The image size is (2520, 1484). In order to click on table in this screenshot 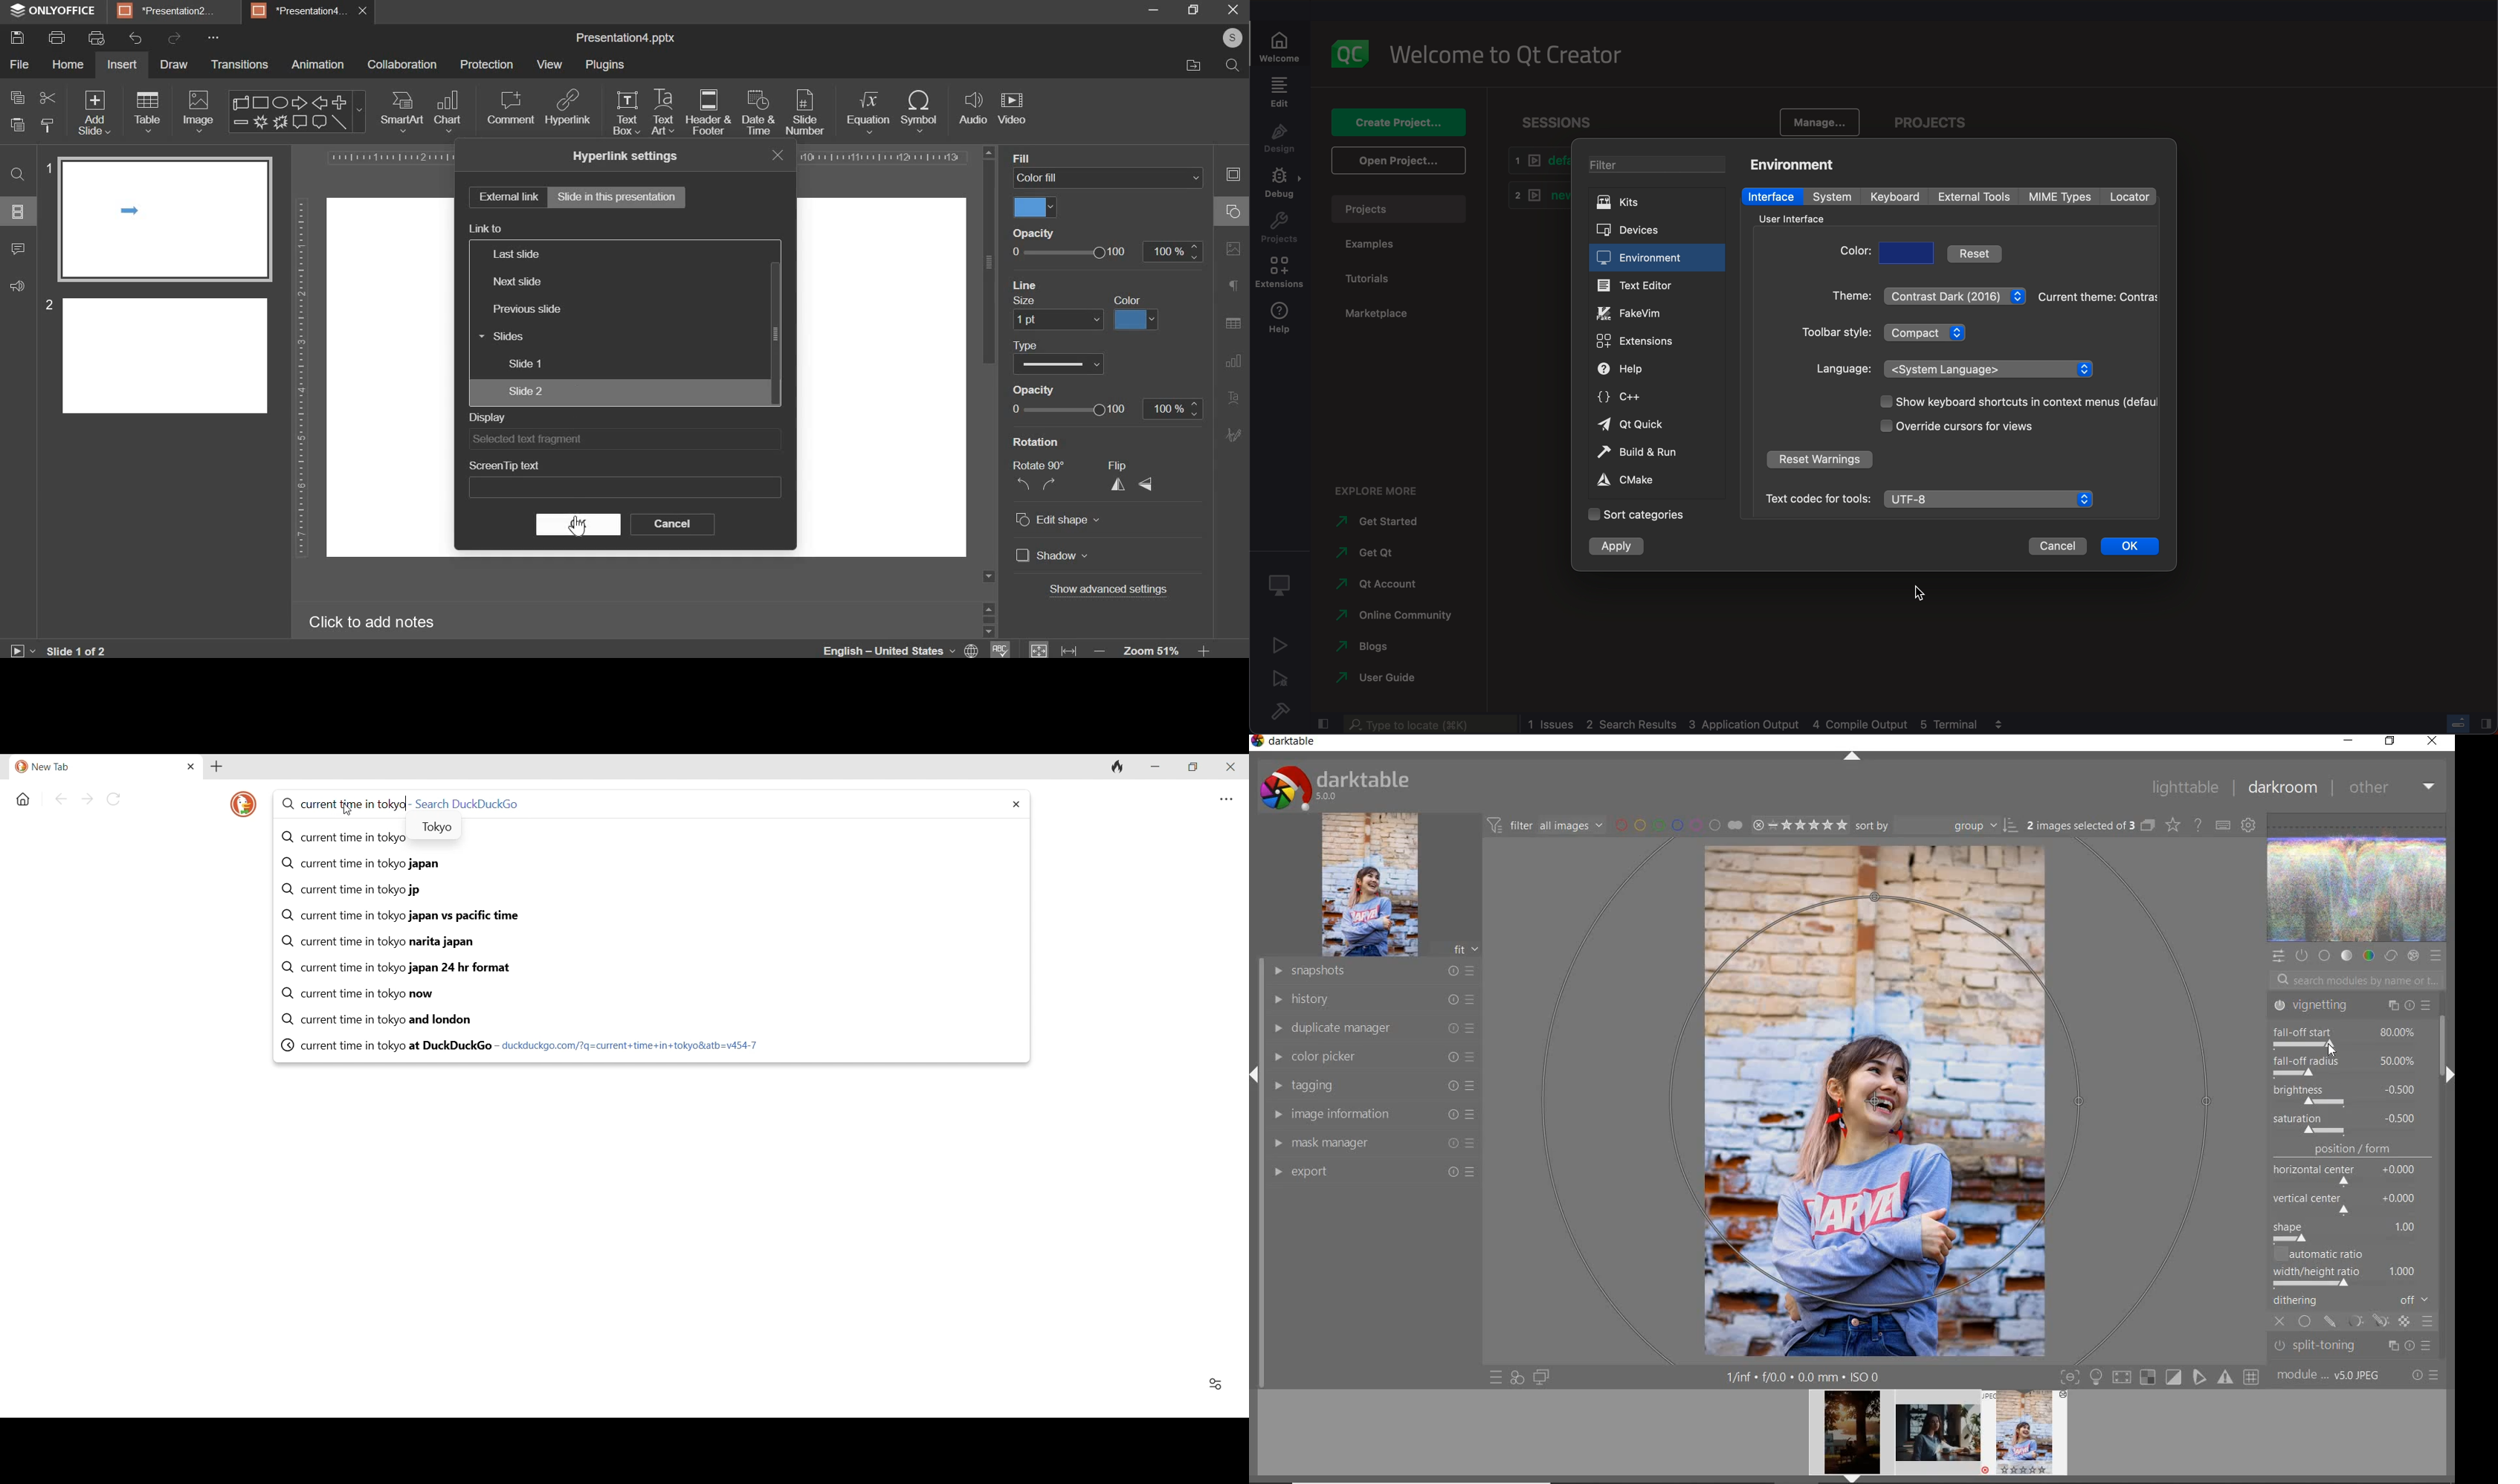, I will do `click(148, 113)`.